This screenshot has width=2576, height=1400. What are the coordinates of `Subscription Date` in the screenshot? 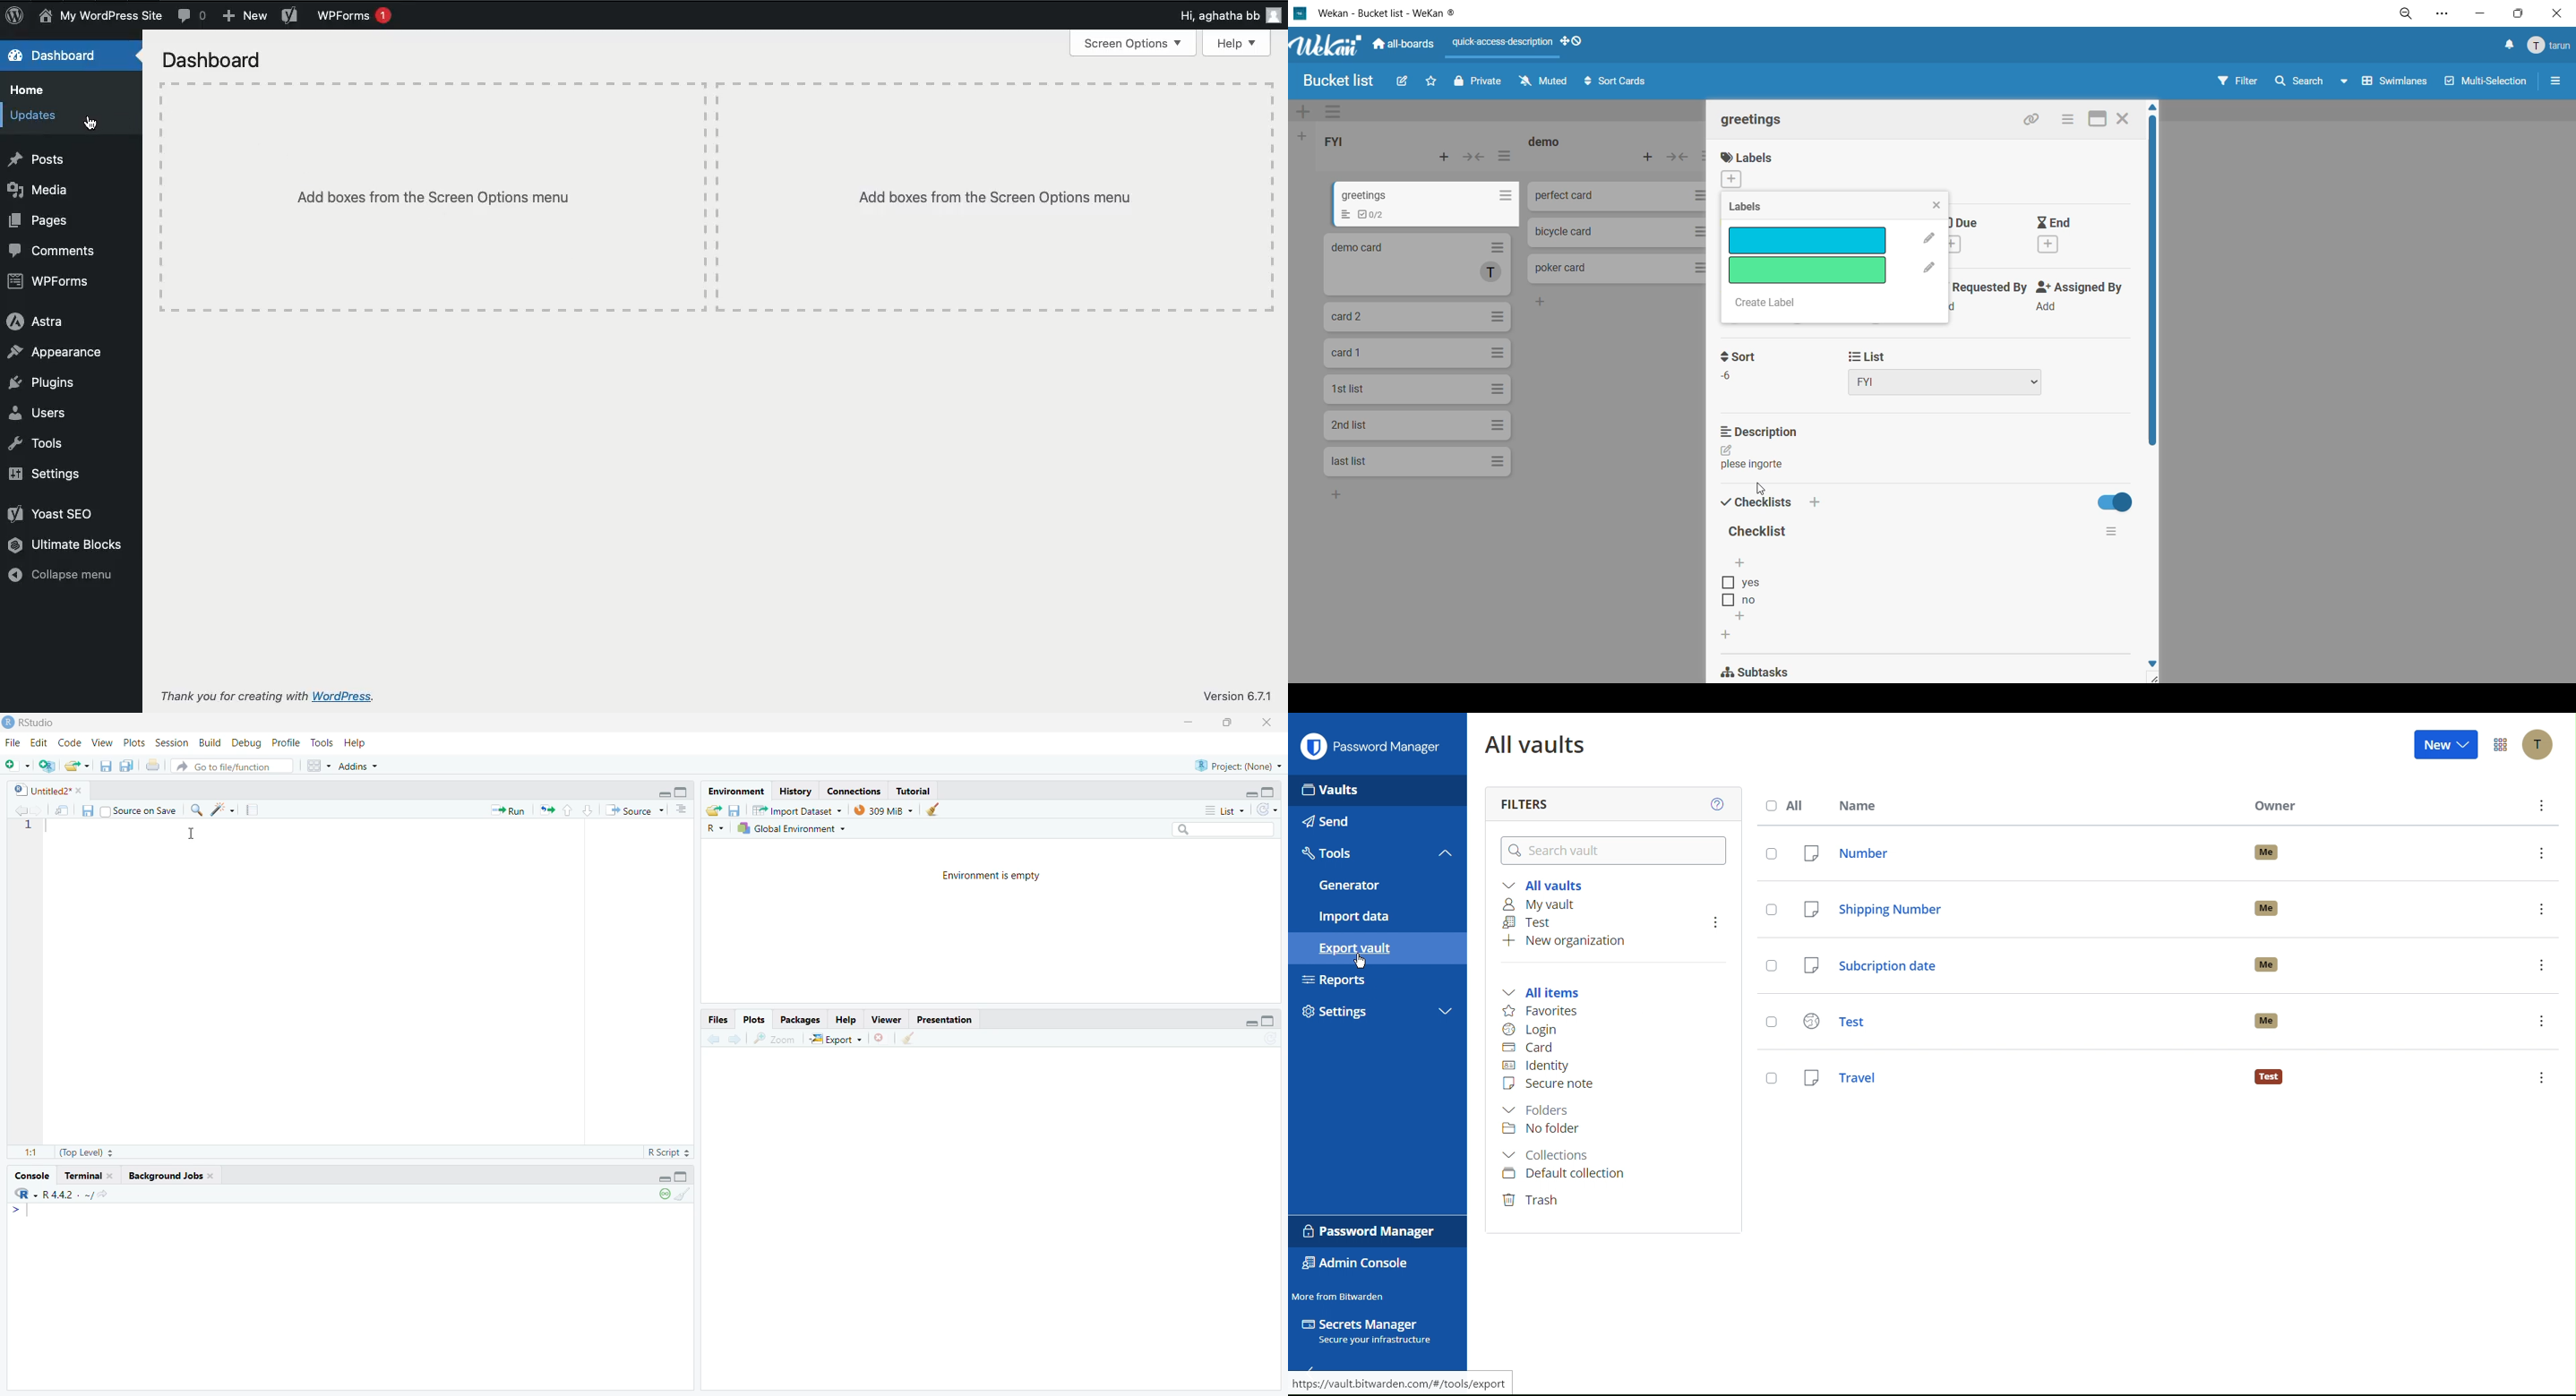 It's located at (2016, 966).